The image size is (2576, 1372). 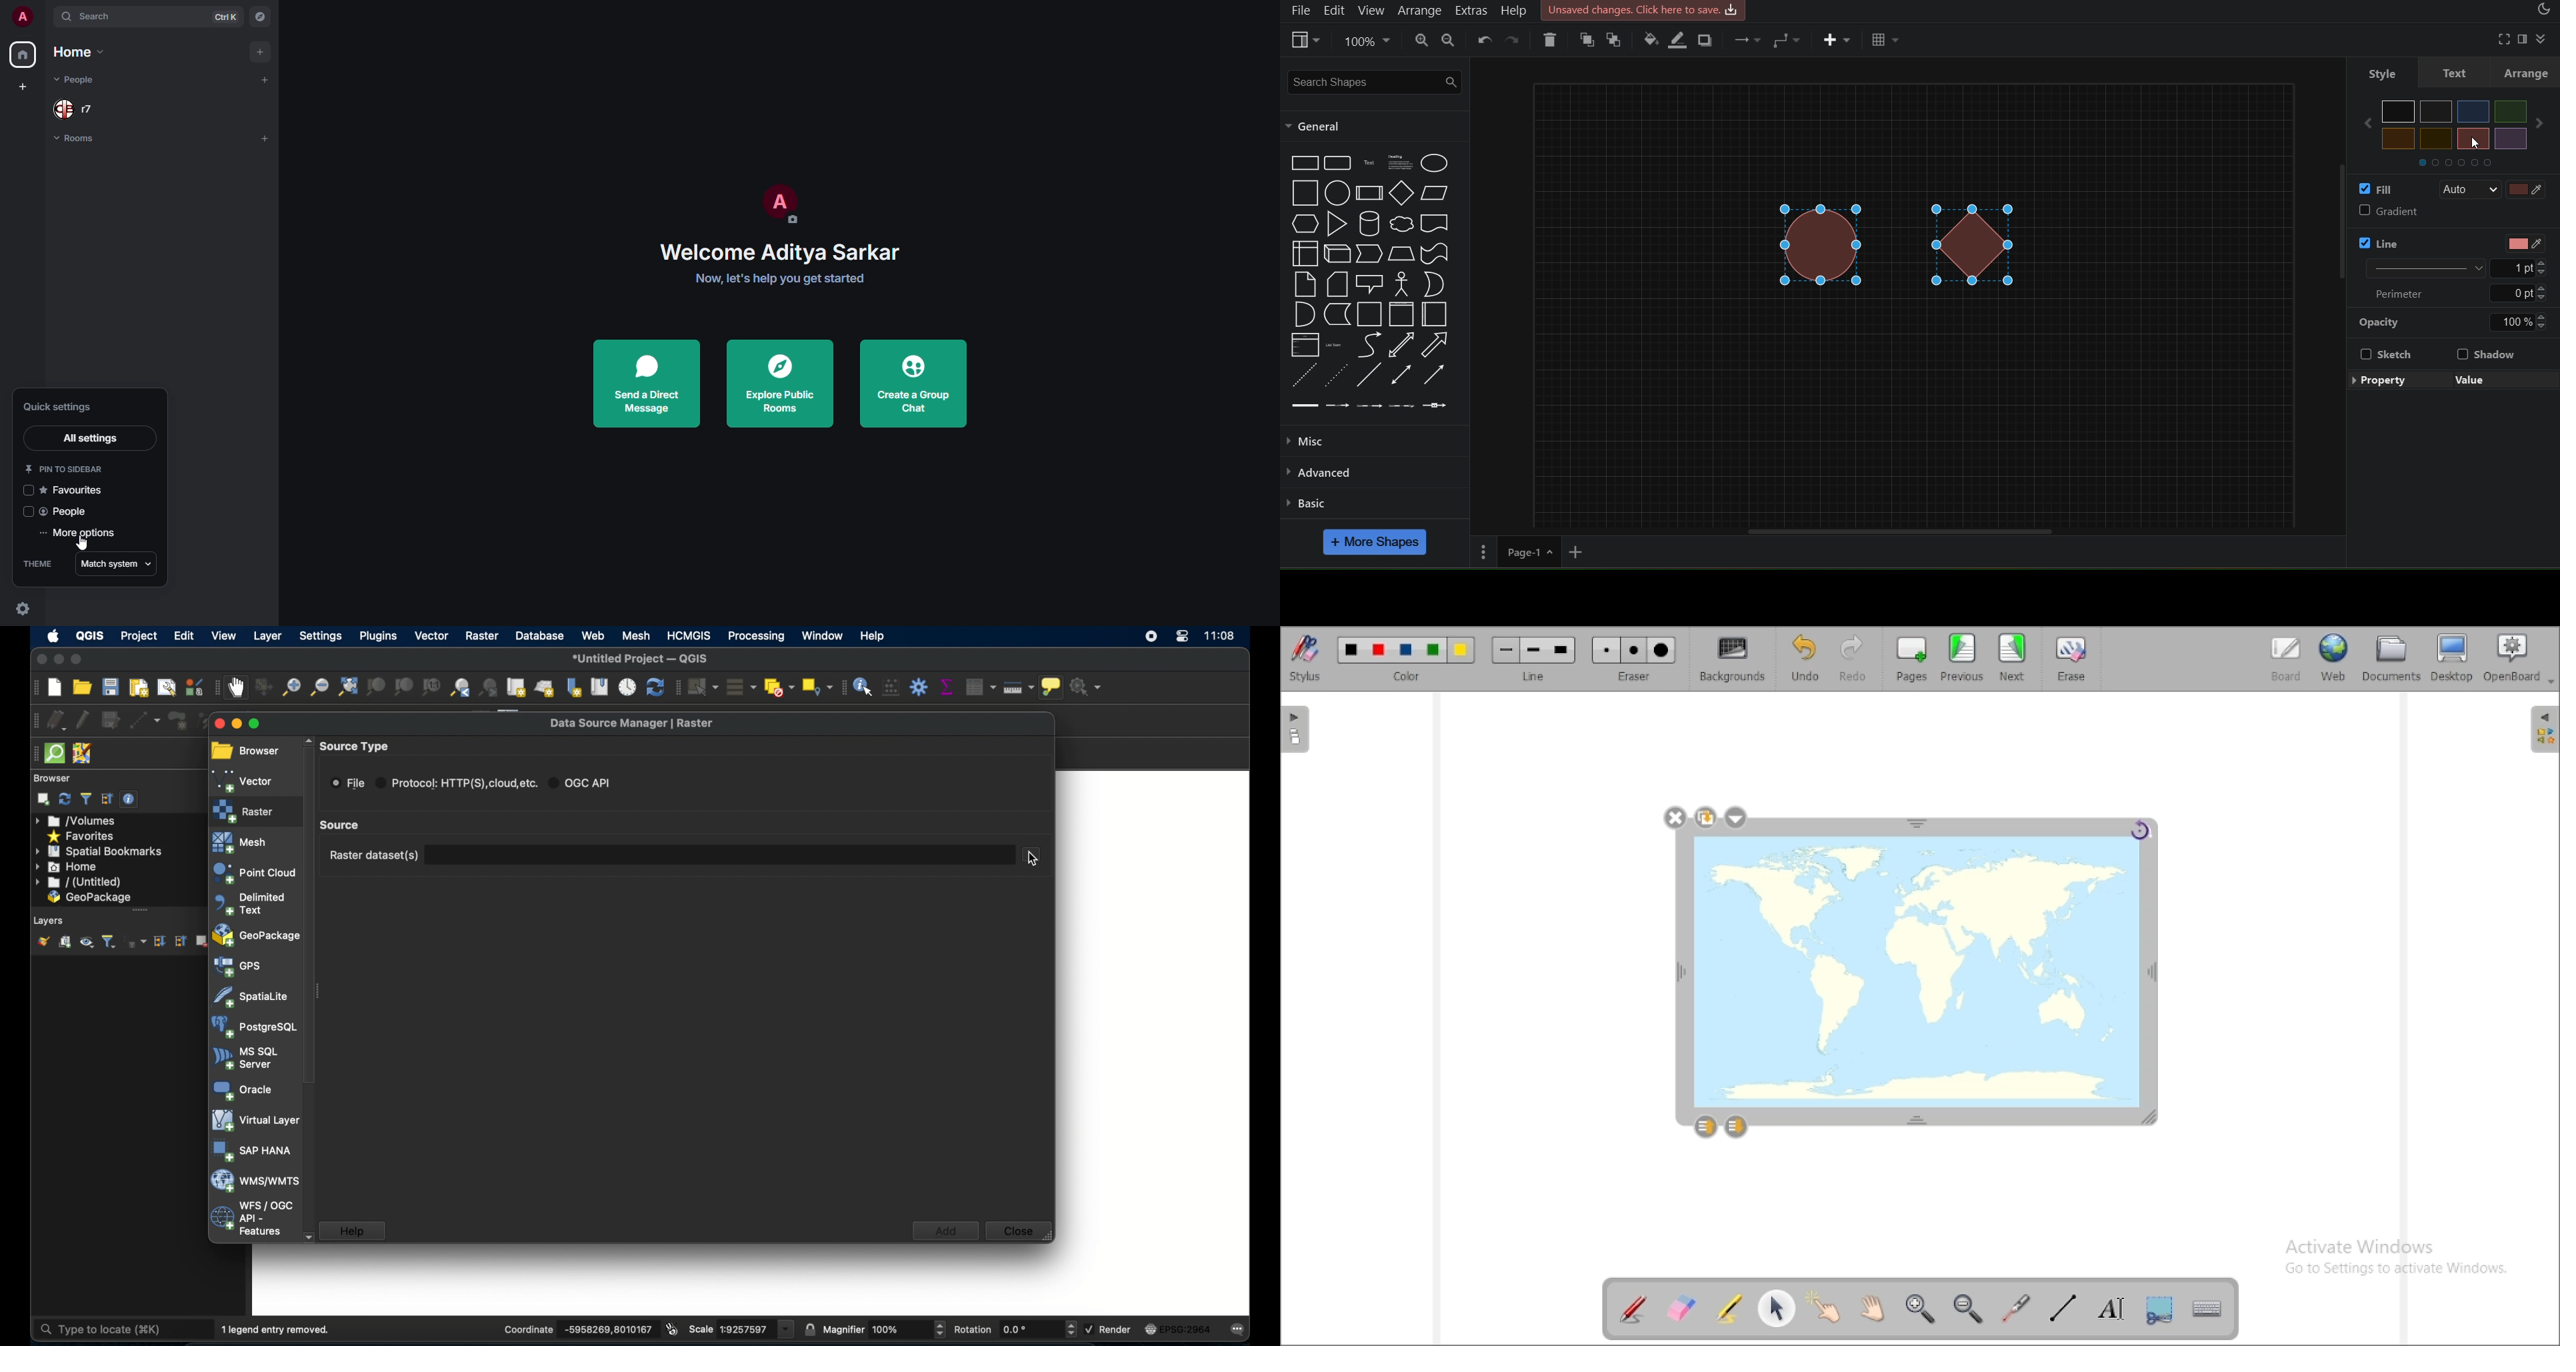 I want to click on maximize, so click(x=77, y=659).